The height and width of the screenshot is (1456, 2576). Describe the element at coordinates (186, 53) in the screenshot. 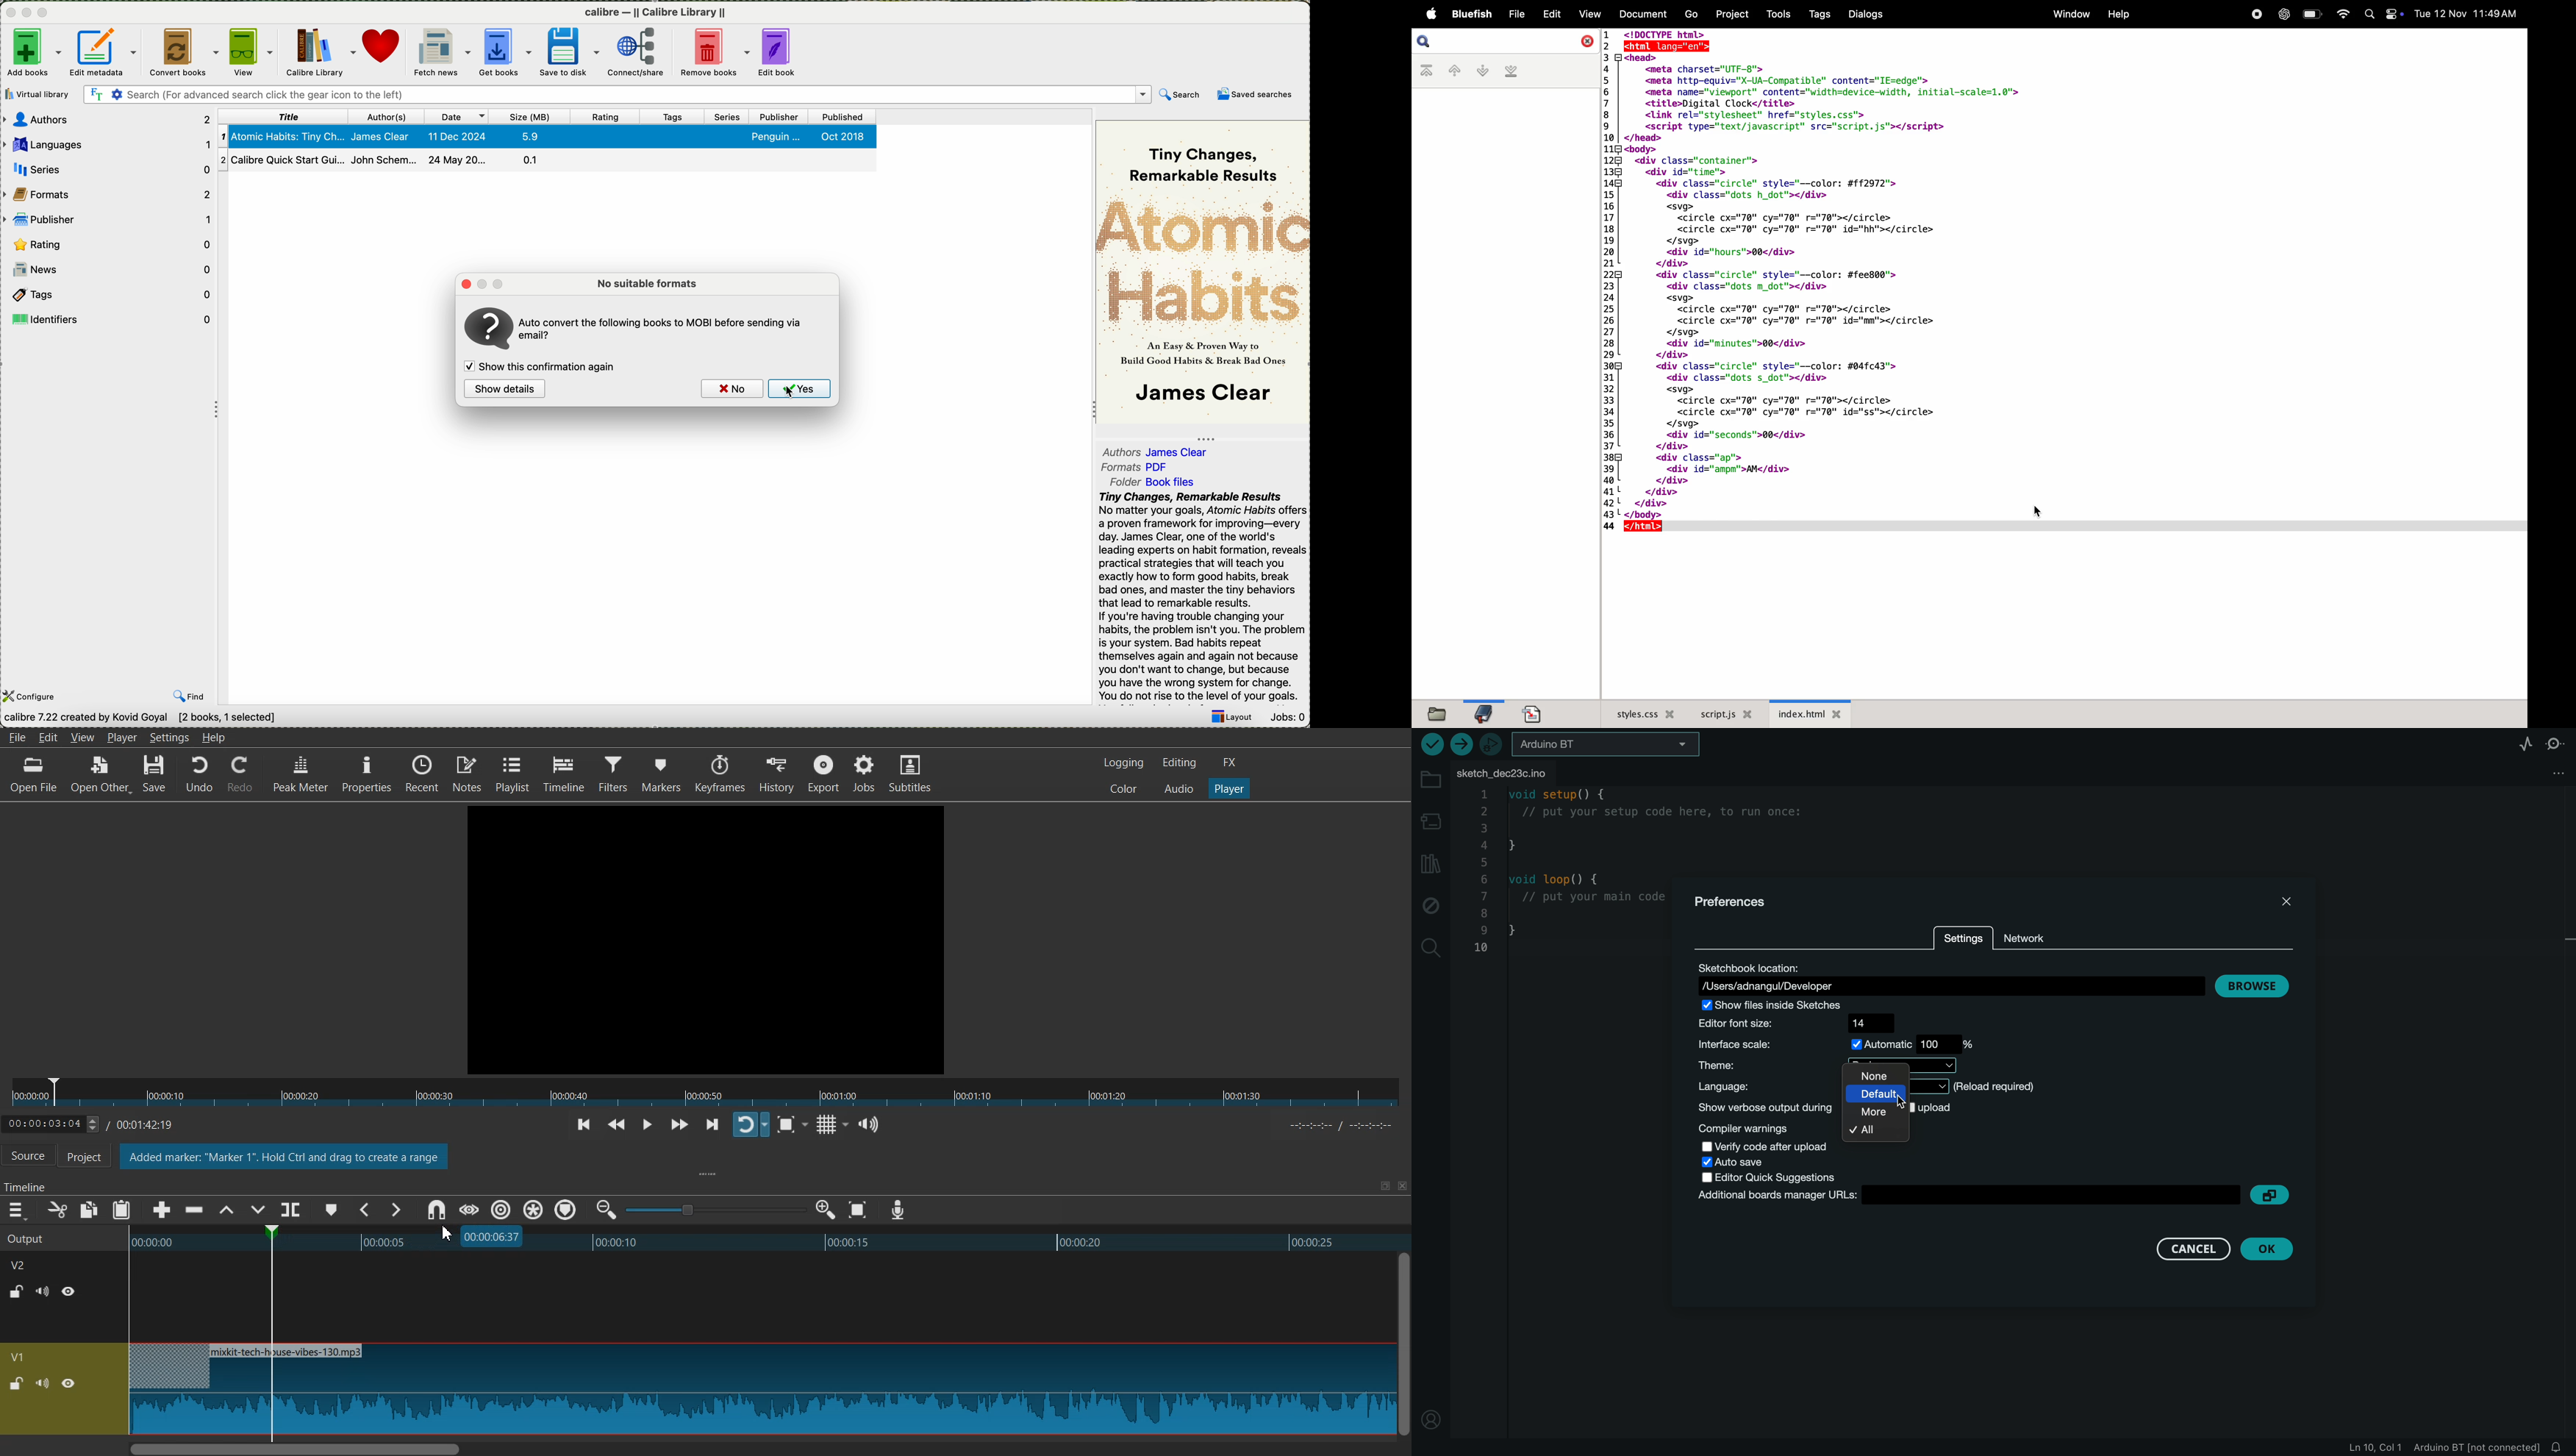

I see `convert books` at that location.